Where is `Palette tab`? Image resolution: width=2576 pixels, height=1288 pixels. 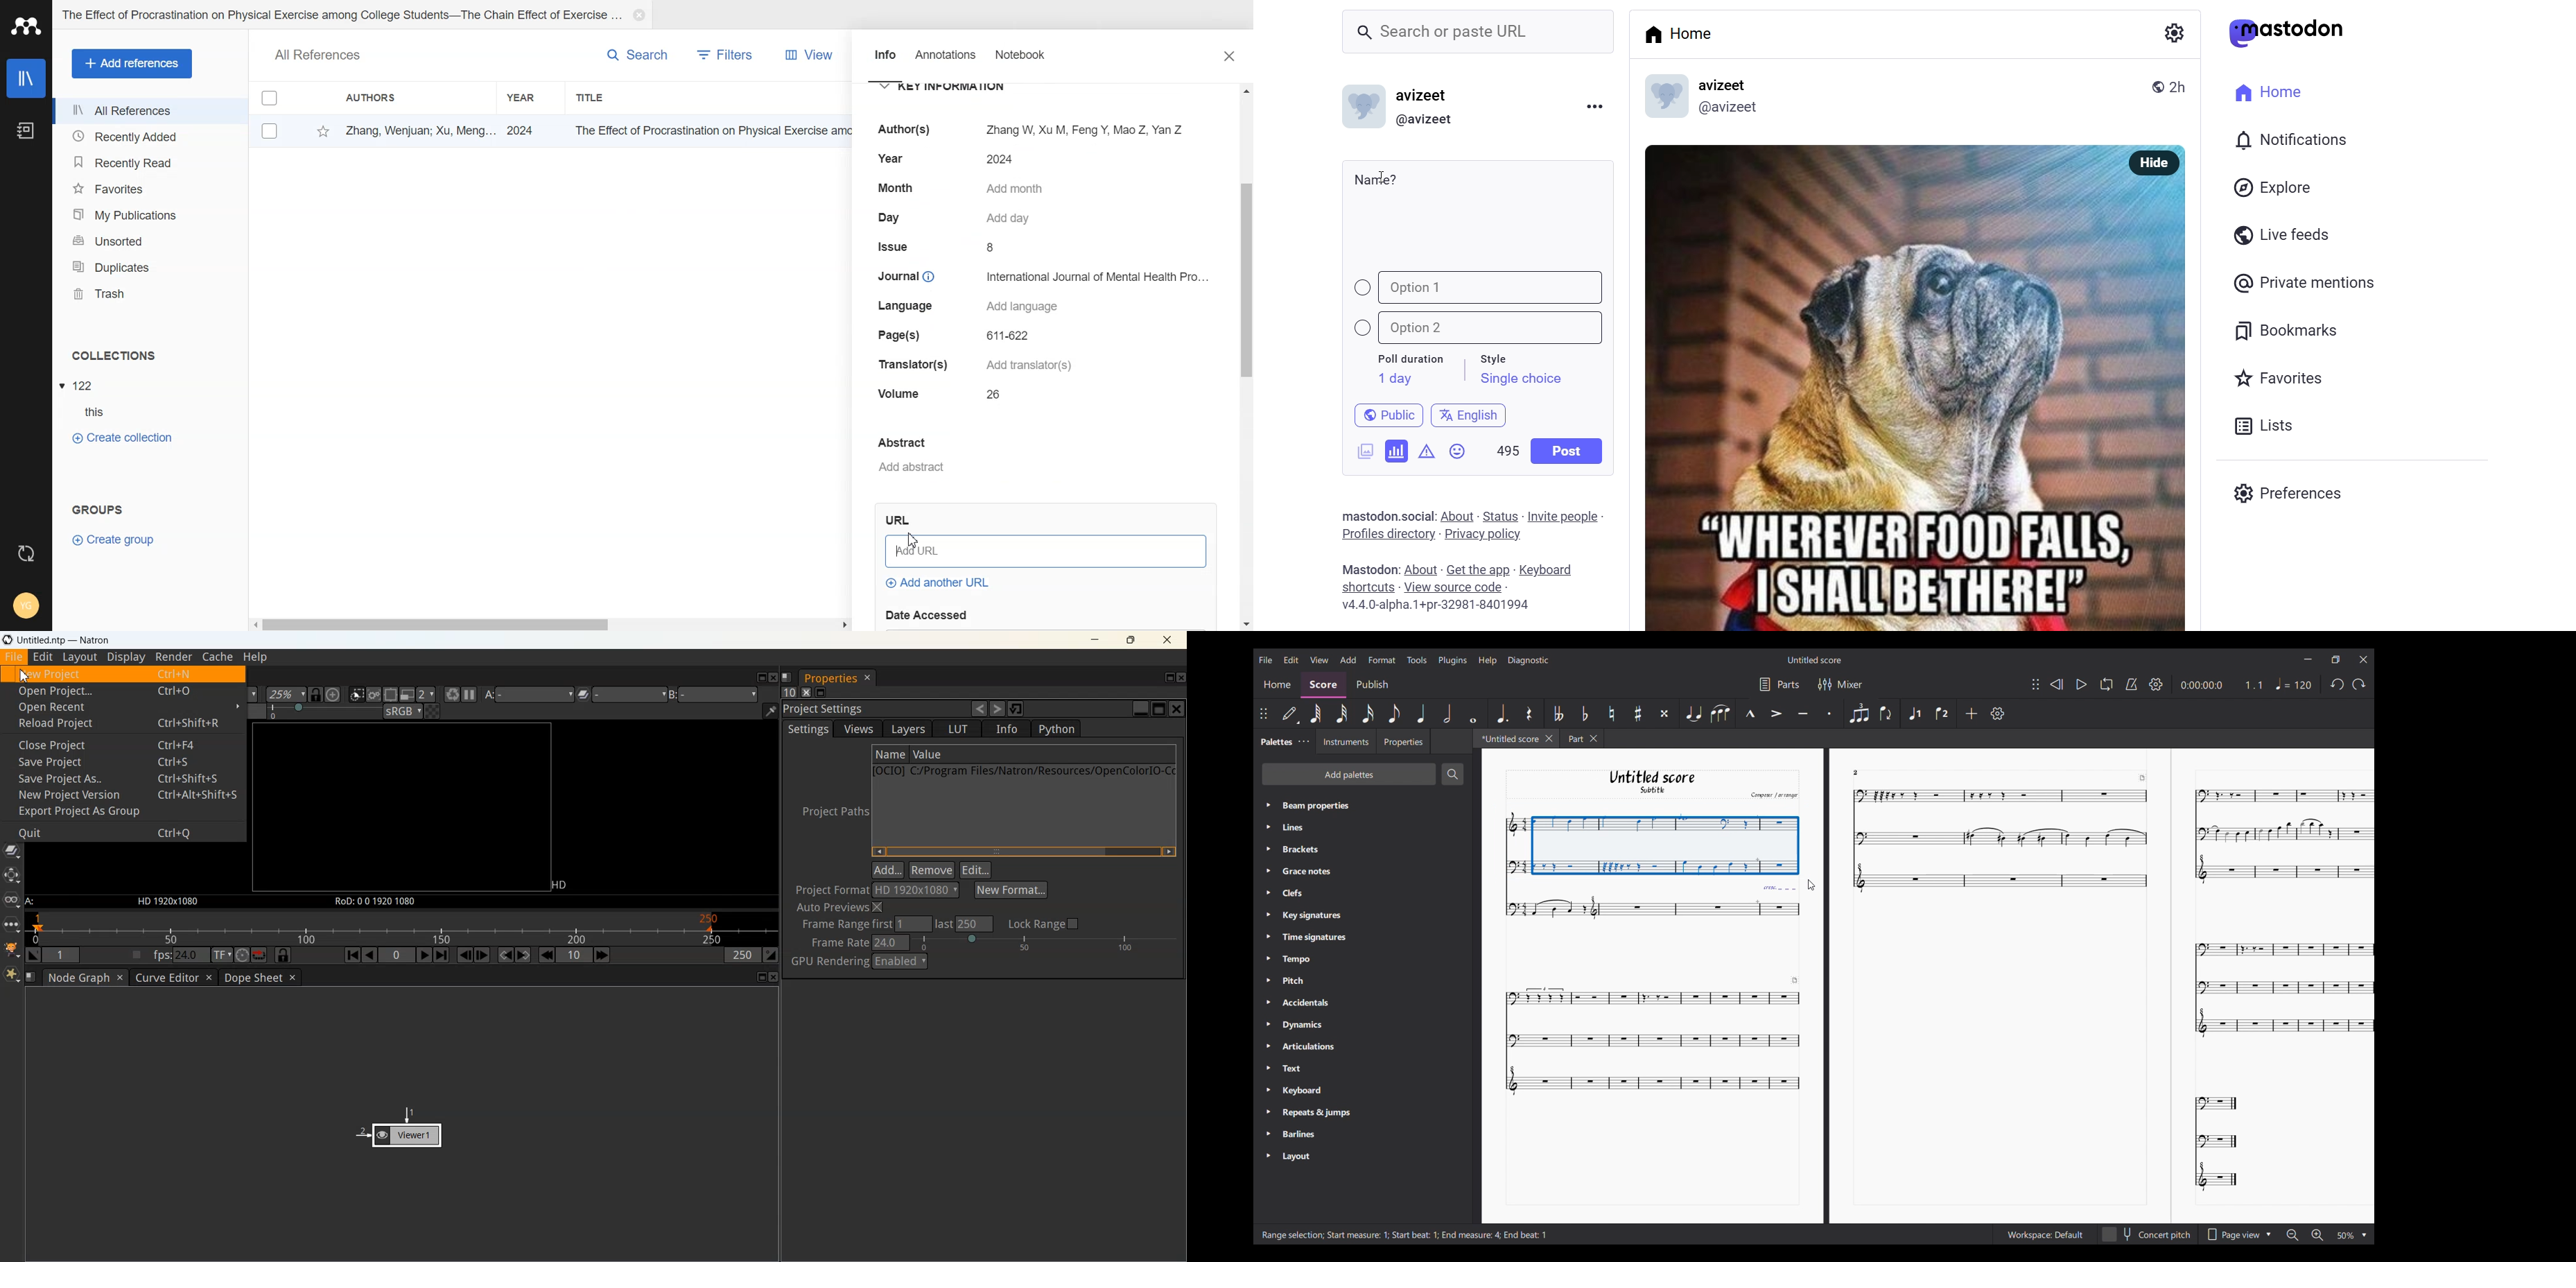 Palette tab is located at coordinates (1276, 741).